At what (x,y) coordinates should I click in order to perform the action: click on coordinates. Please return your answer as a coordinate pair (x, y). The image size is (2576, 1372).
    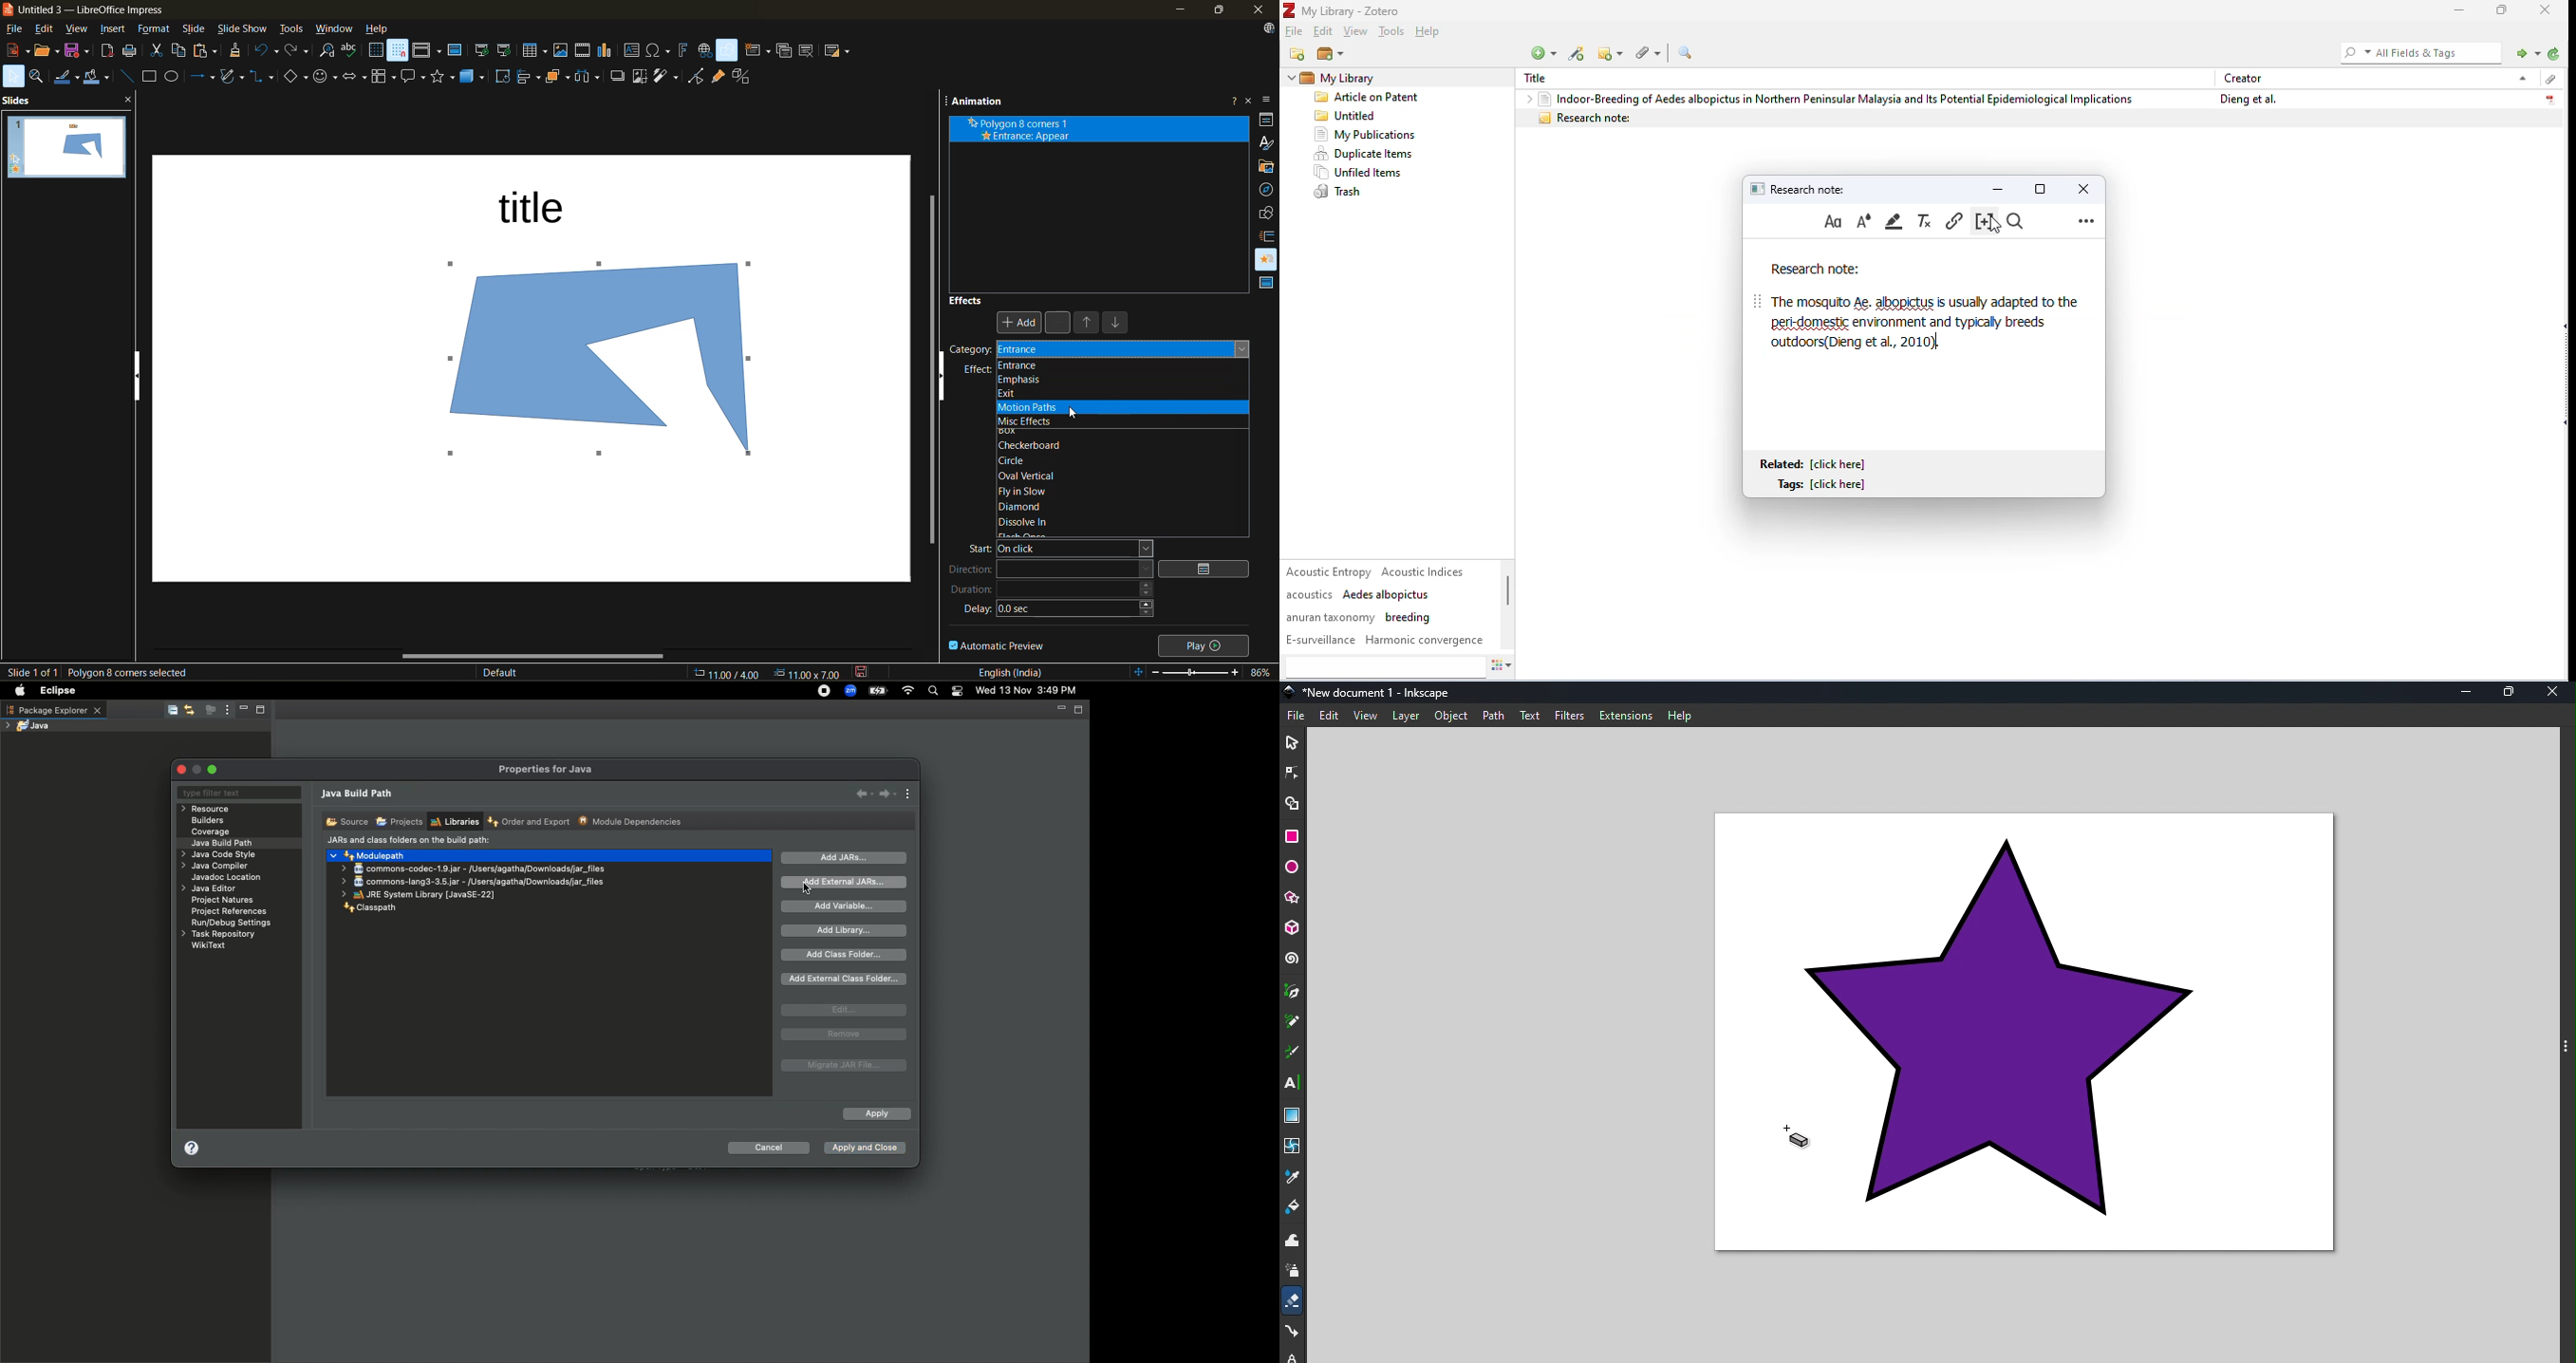
    Looking at the image, I should click on (767, 671).